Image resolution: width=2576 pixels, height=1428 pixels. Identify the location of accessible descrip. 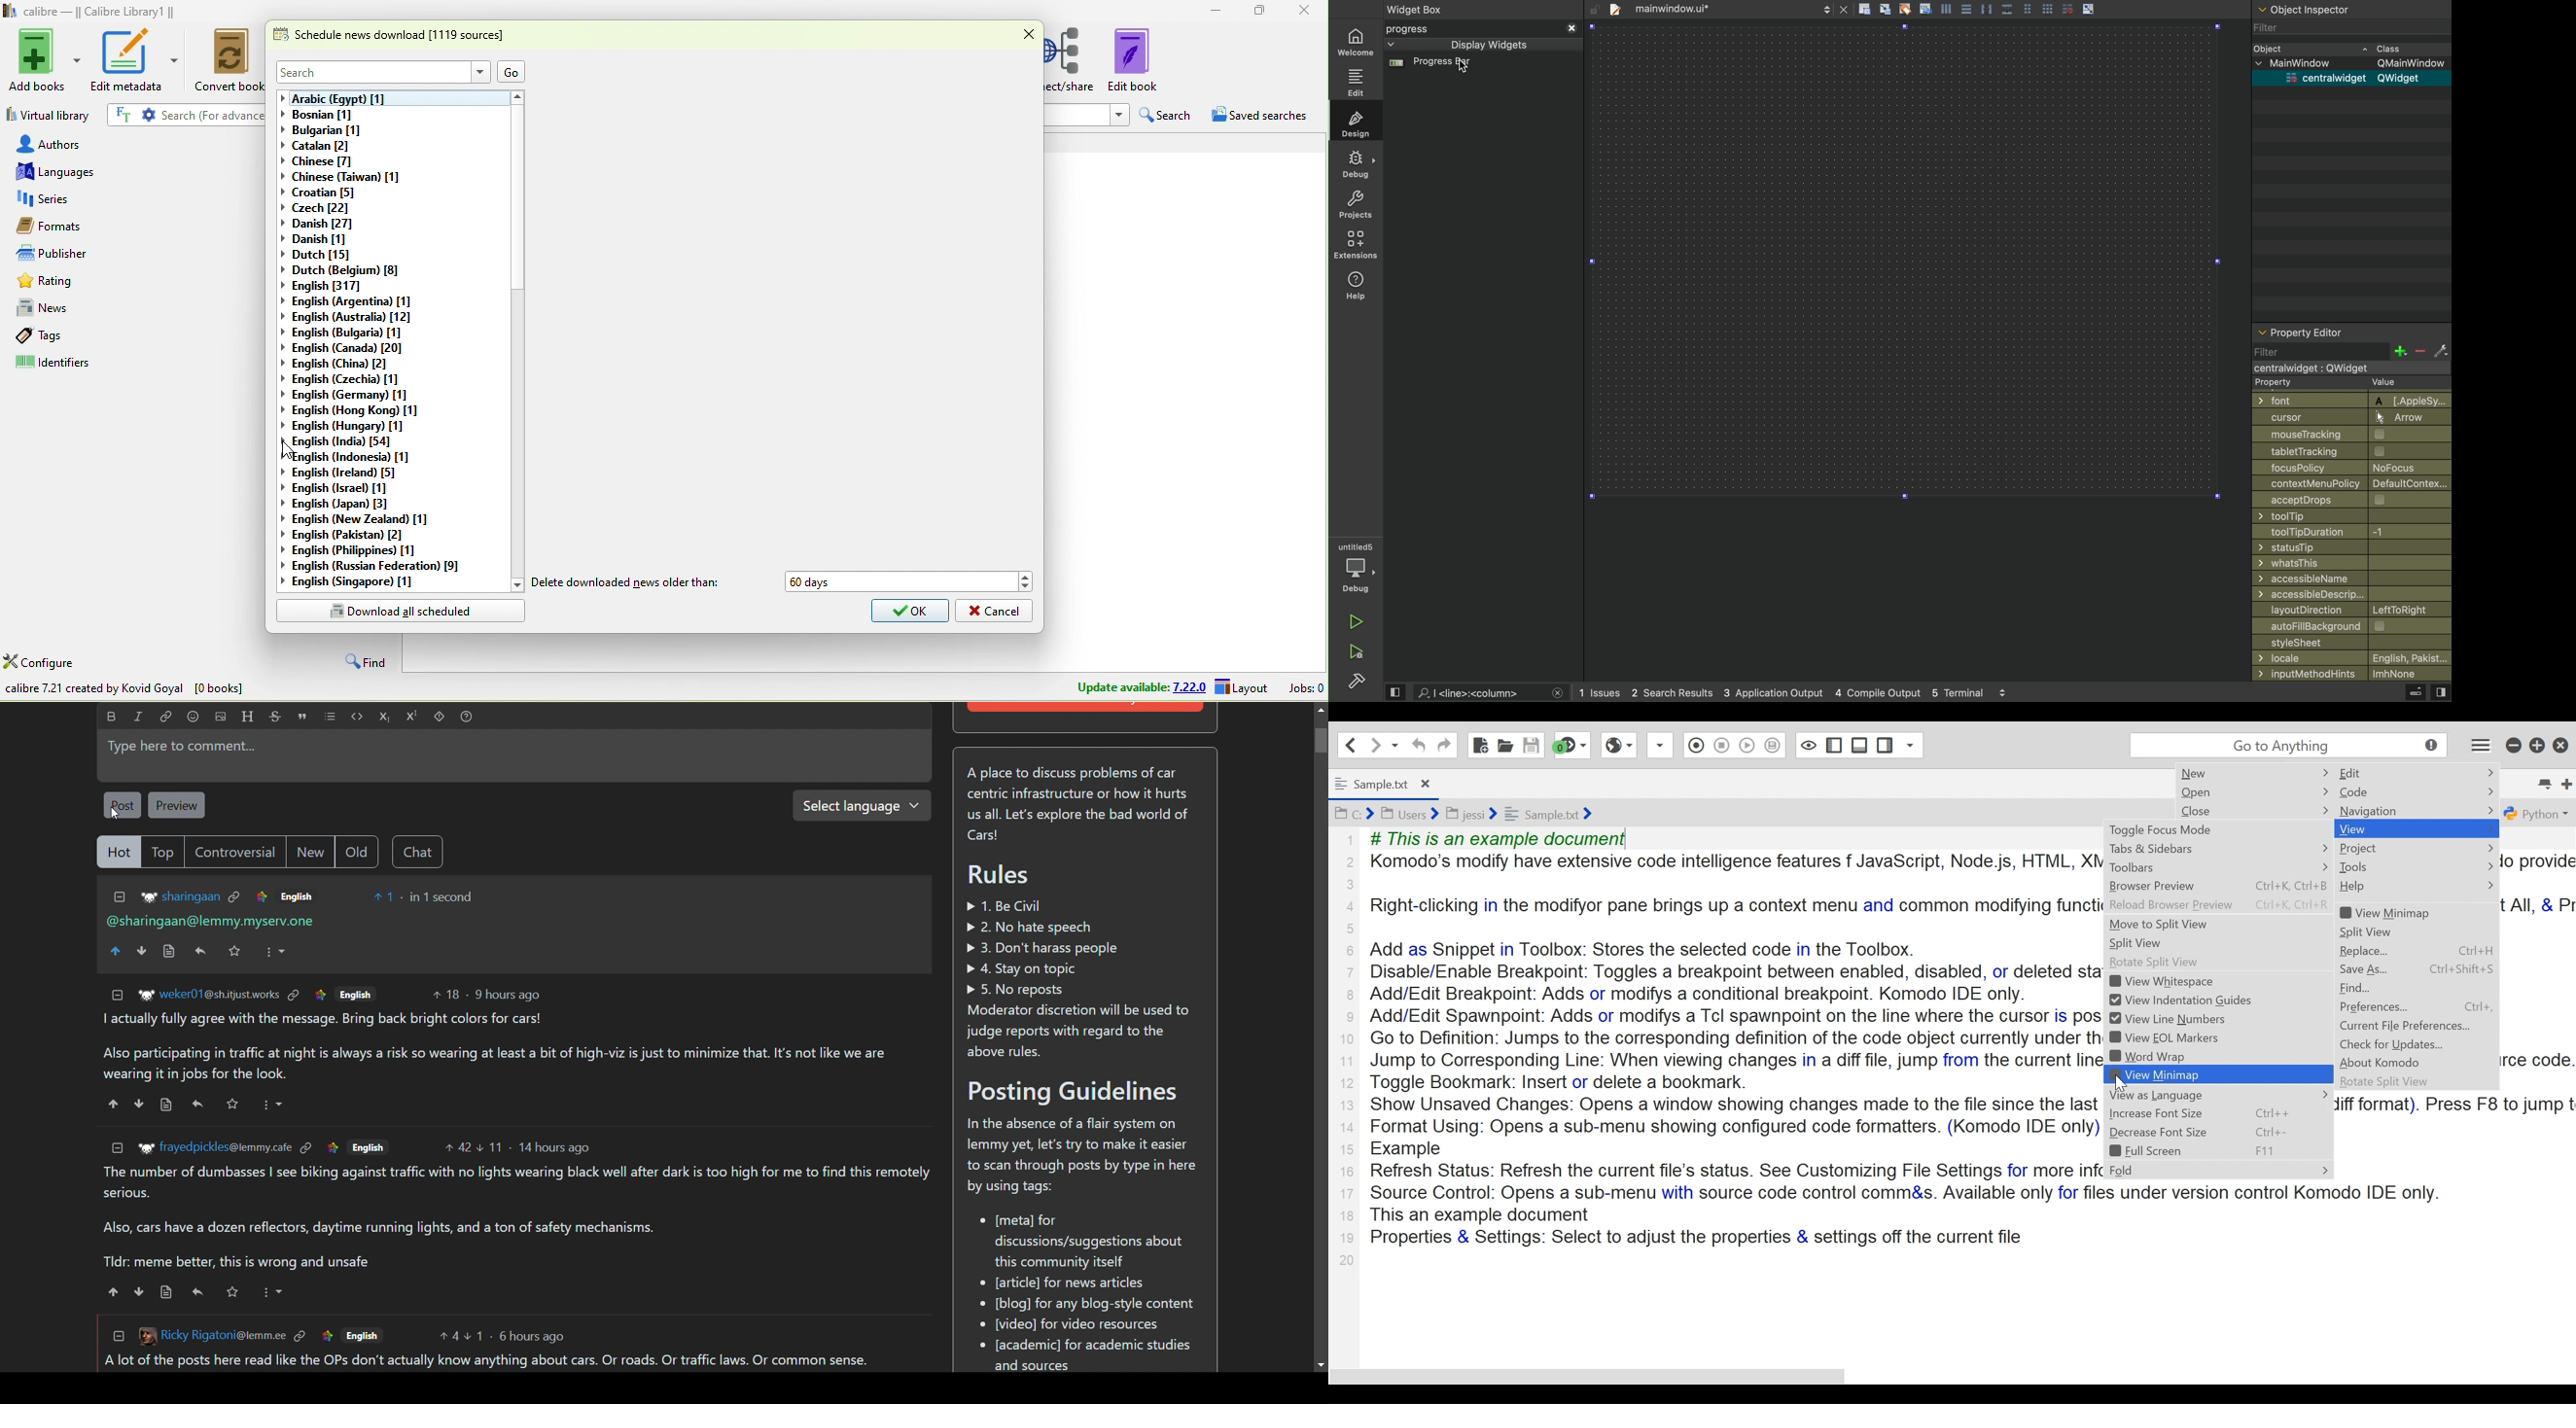
(2339, 594).